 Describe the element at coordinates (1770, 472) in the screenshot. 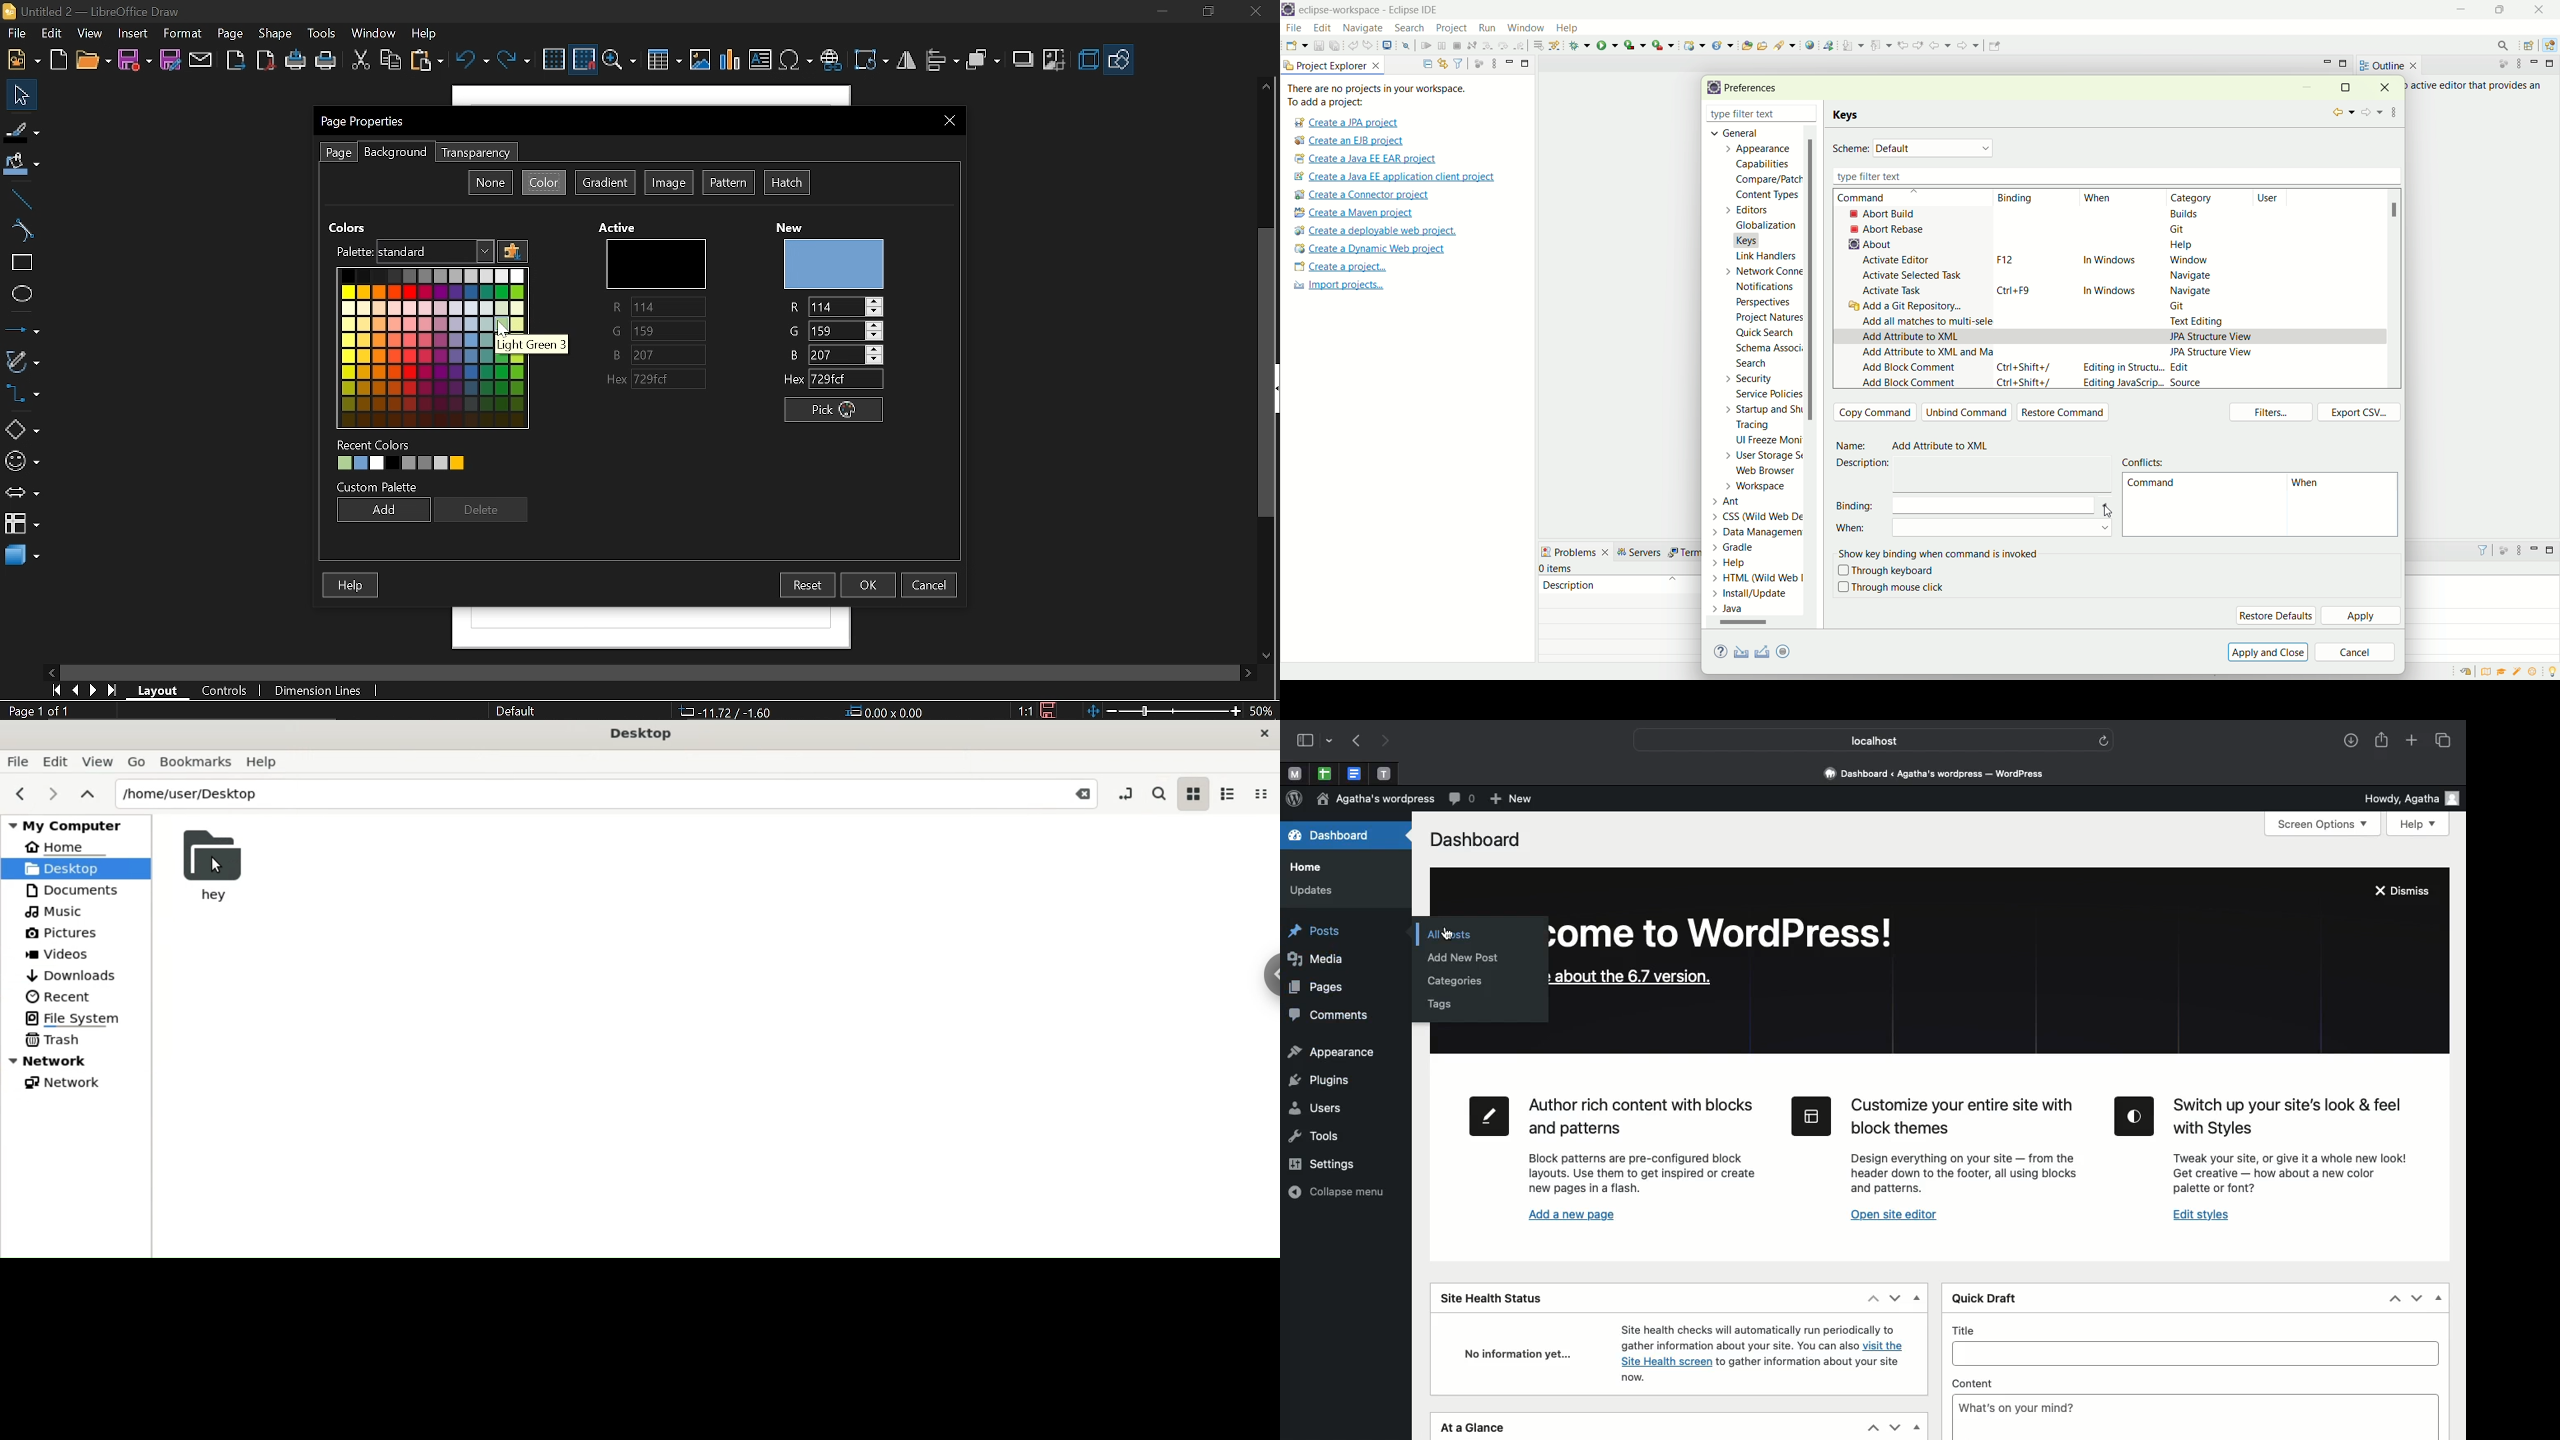

I see `web browser` at that location.